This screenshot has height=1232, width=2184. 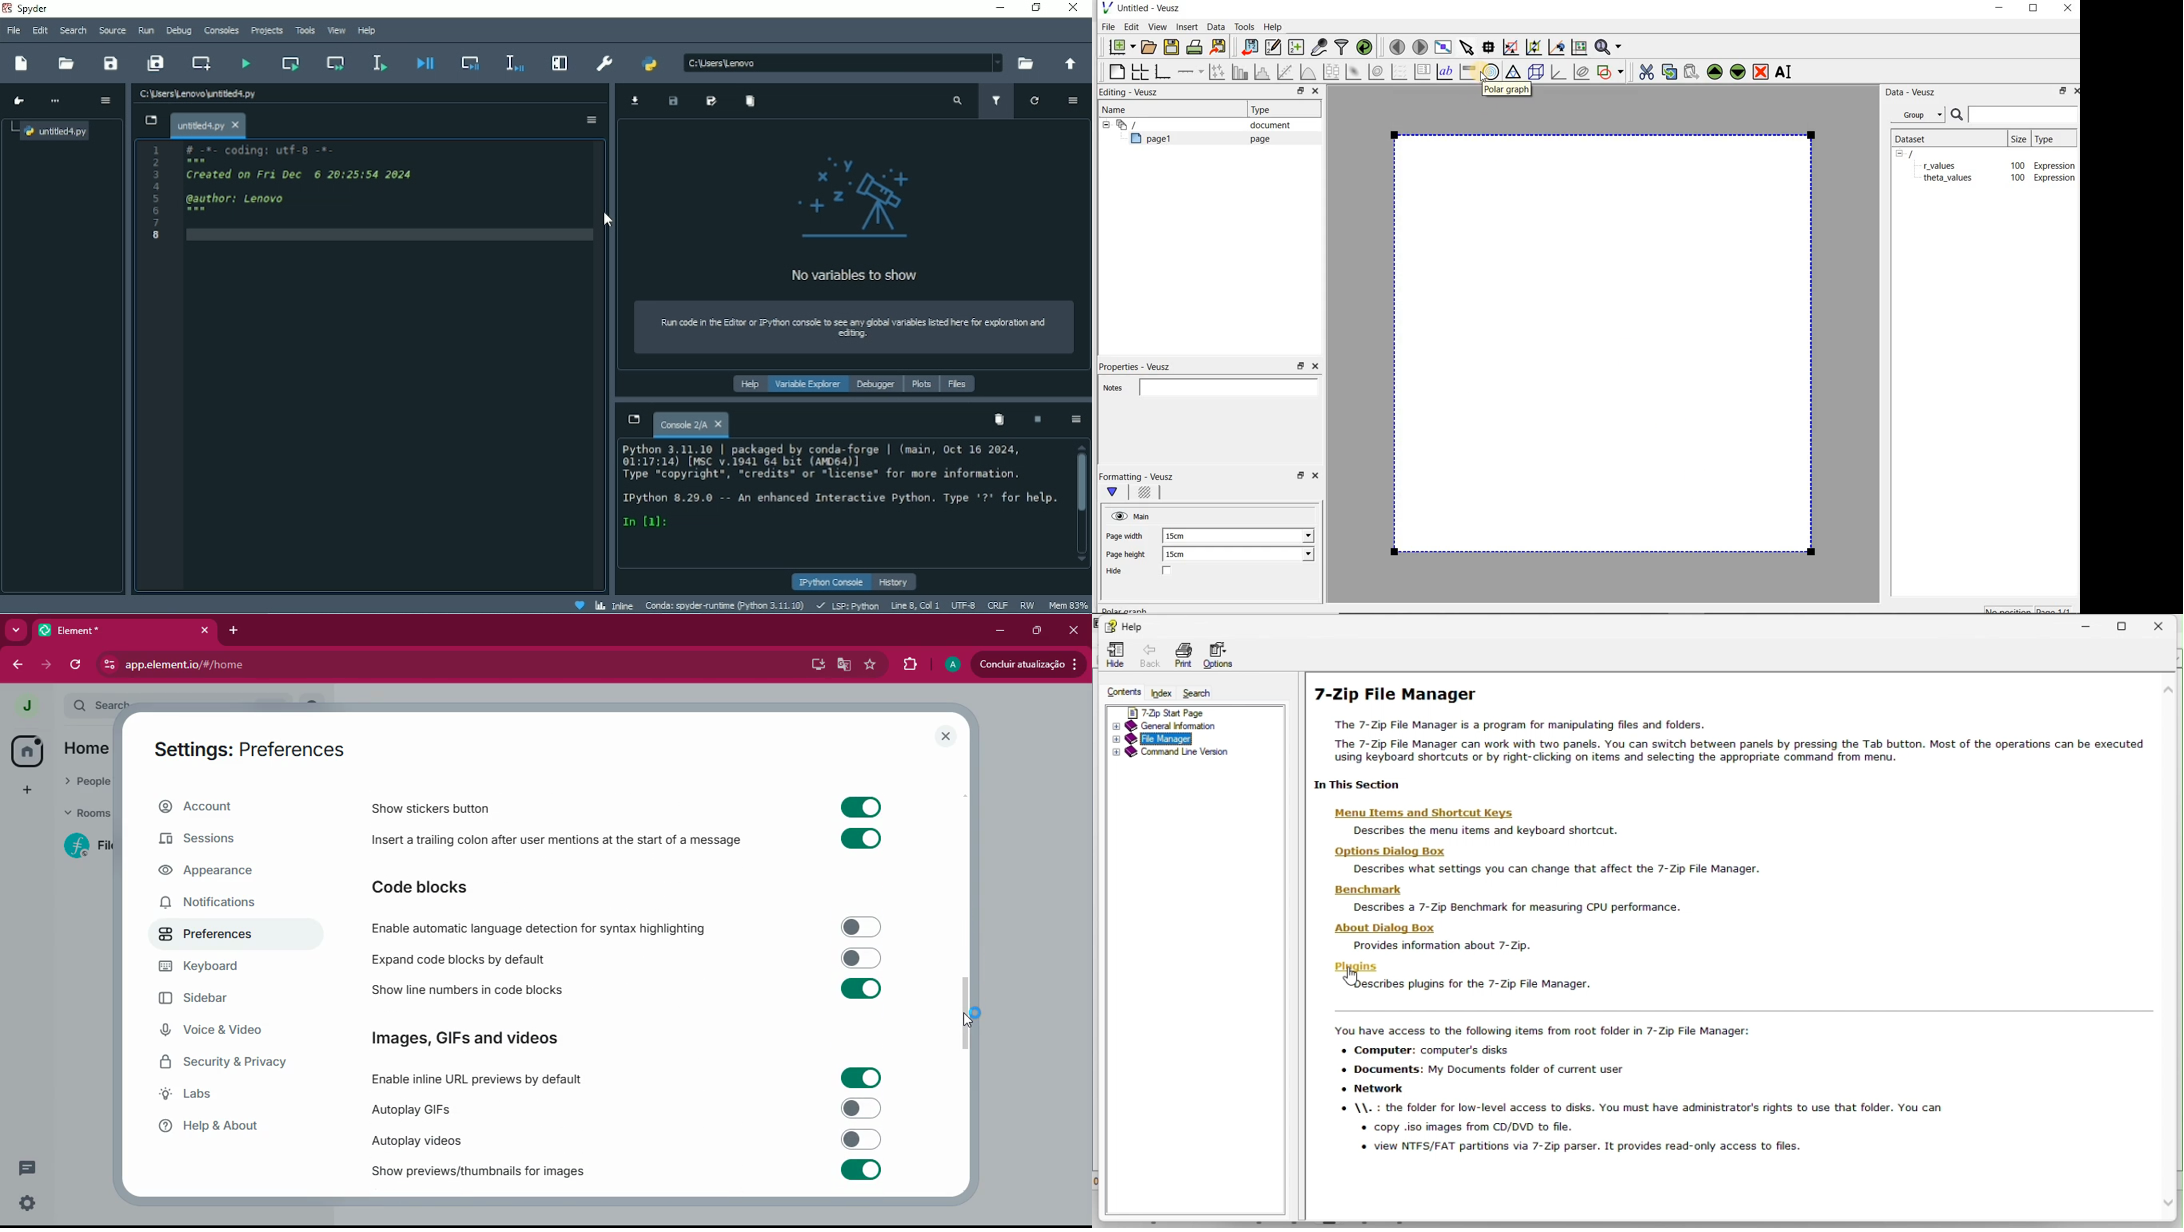 What do you see at coordinates (1076, 8) in the screenshot?
I see `Close` at bounding box center [1076, 8].